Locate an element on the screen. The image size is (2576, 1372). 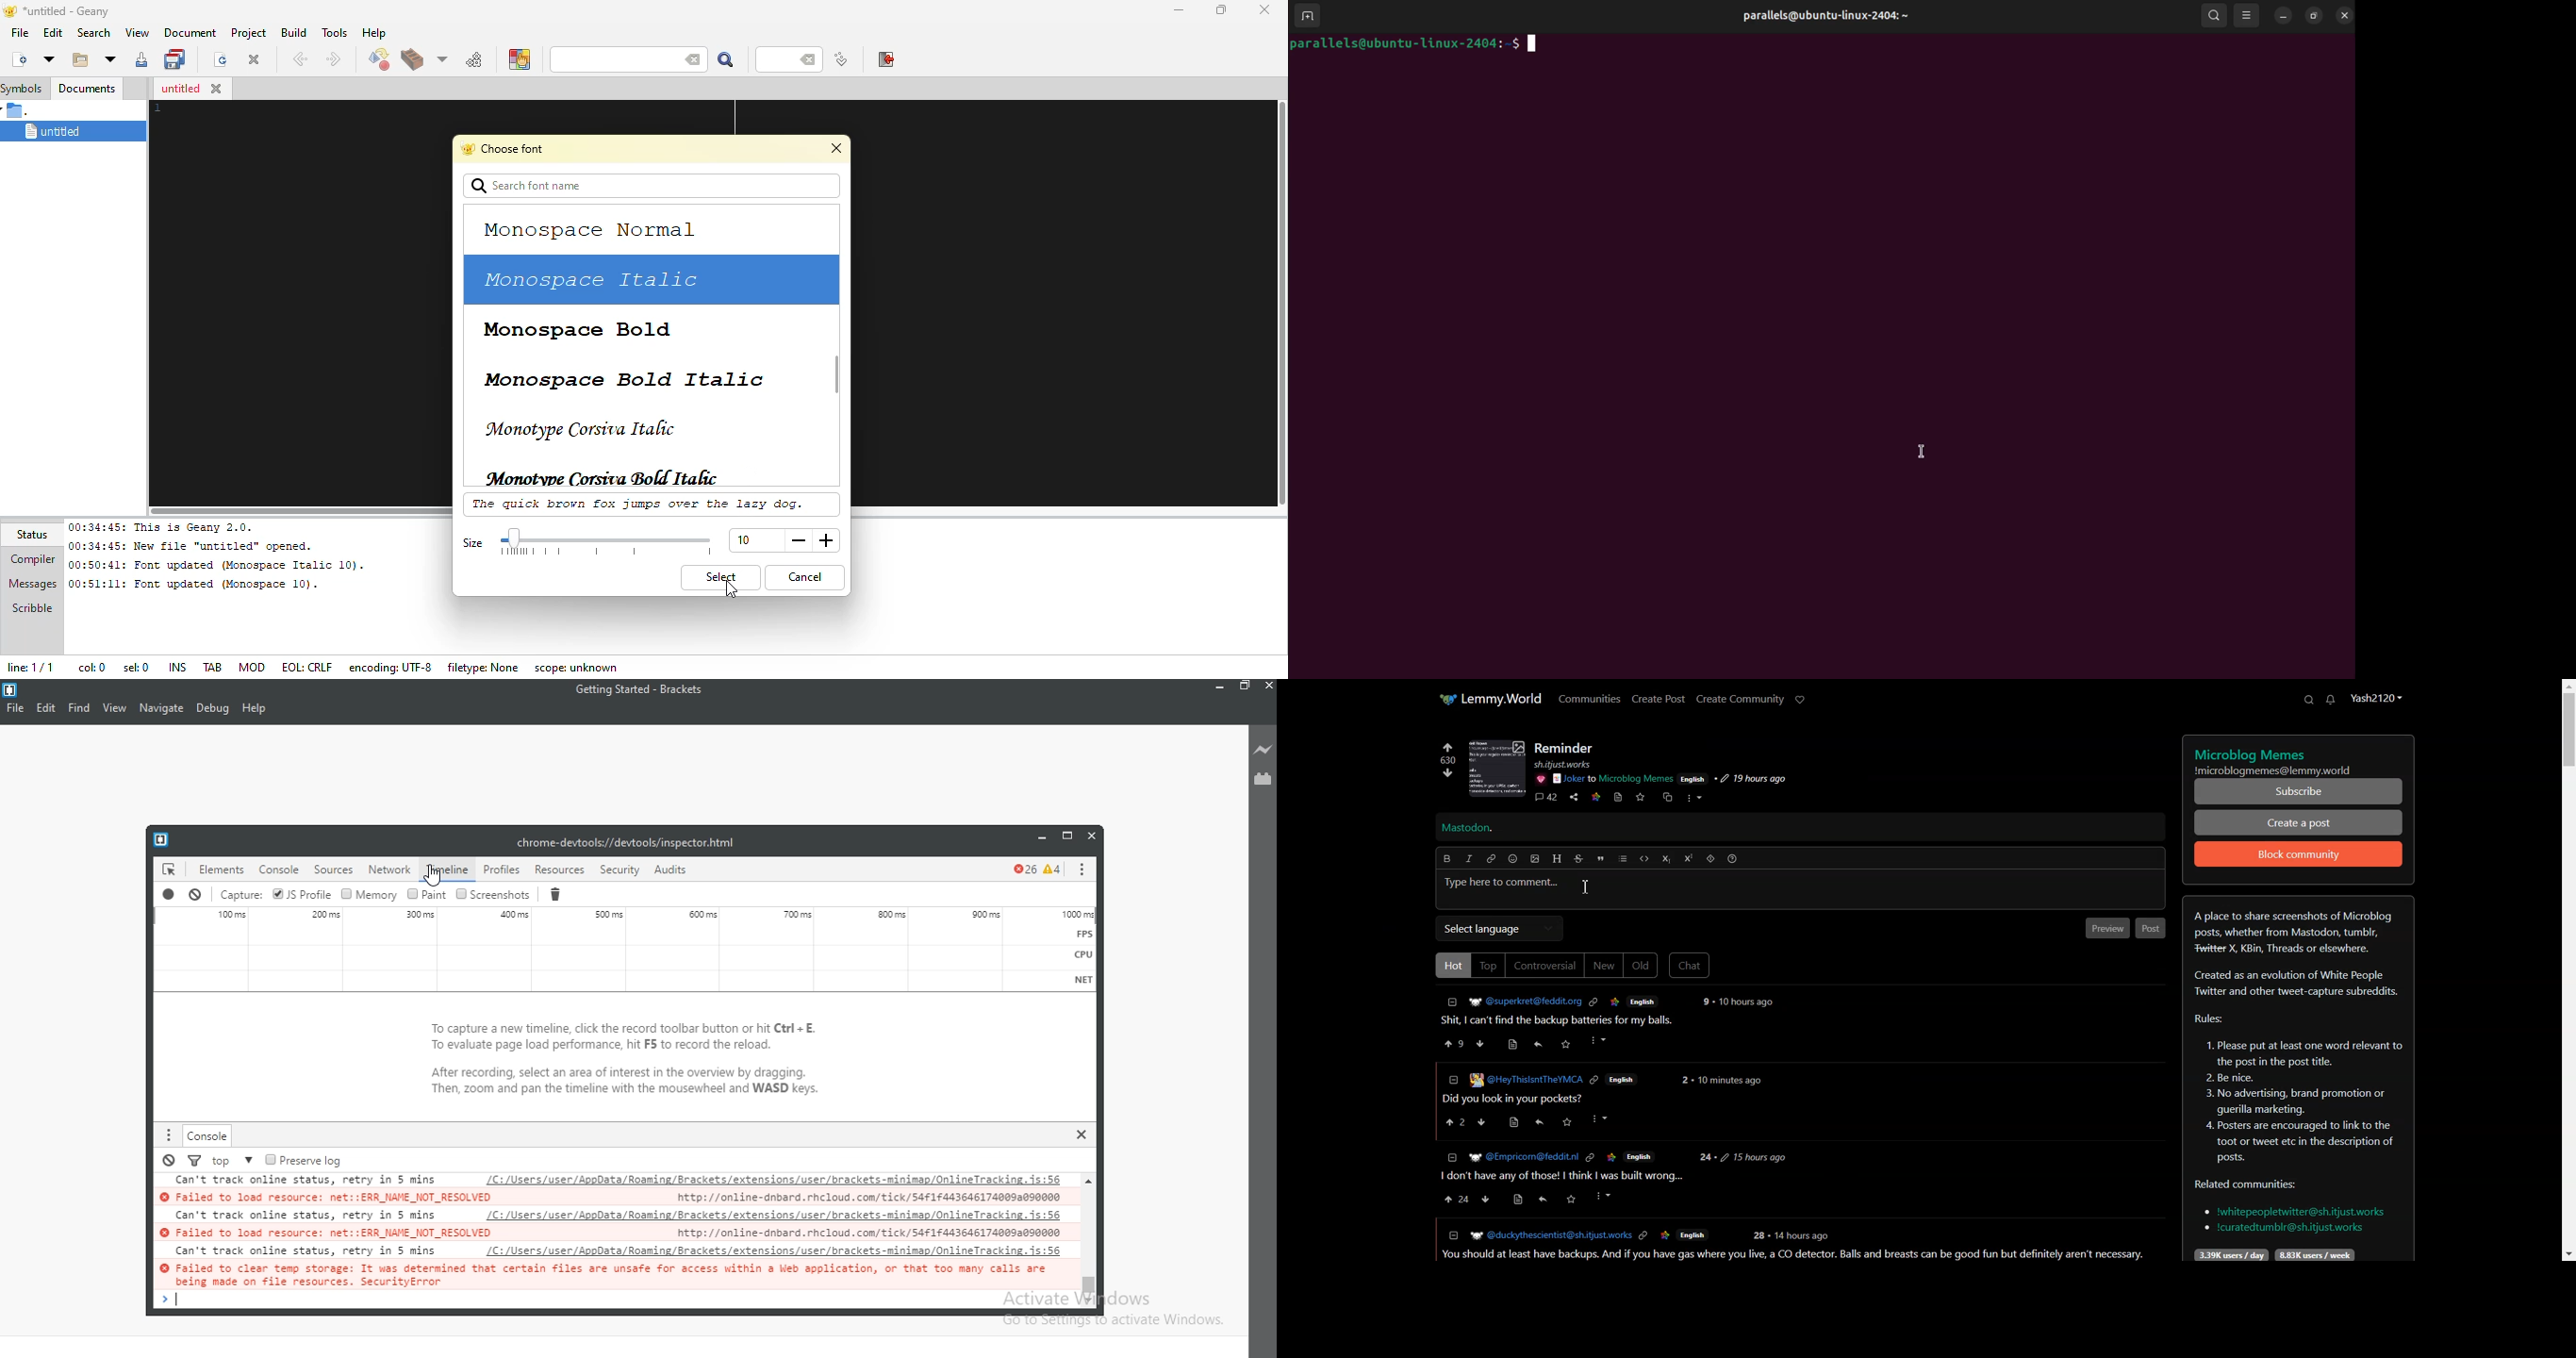
Superscript is located at coordinates (1688, 858).